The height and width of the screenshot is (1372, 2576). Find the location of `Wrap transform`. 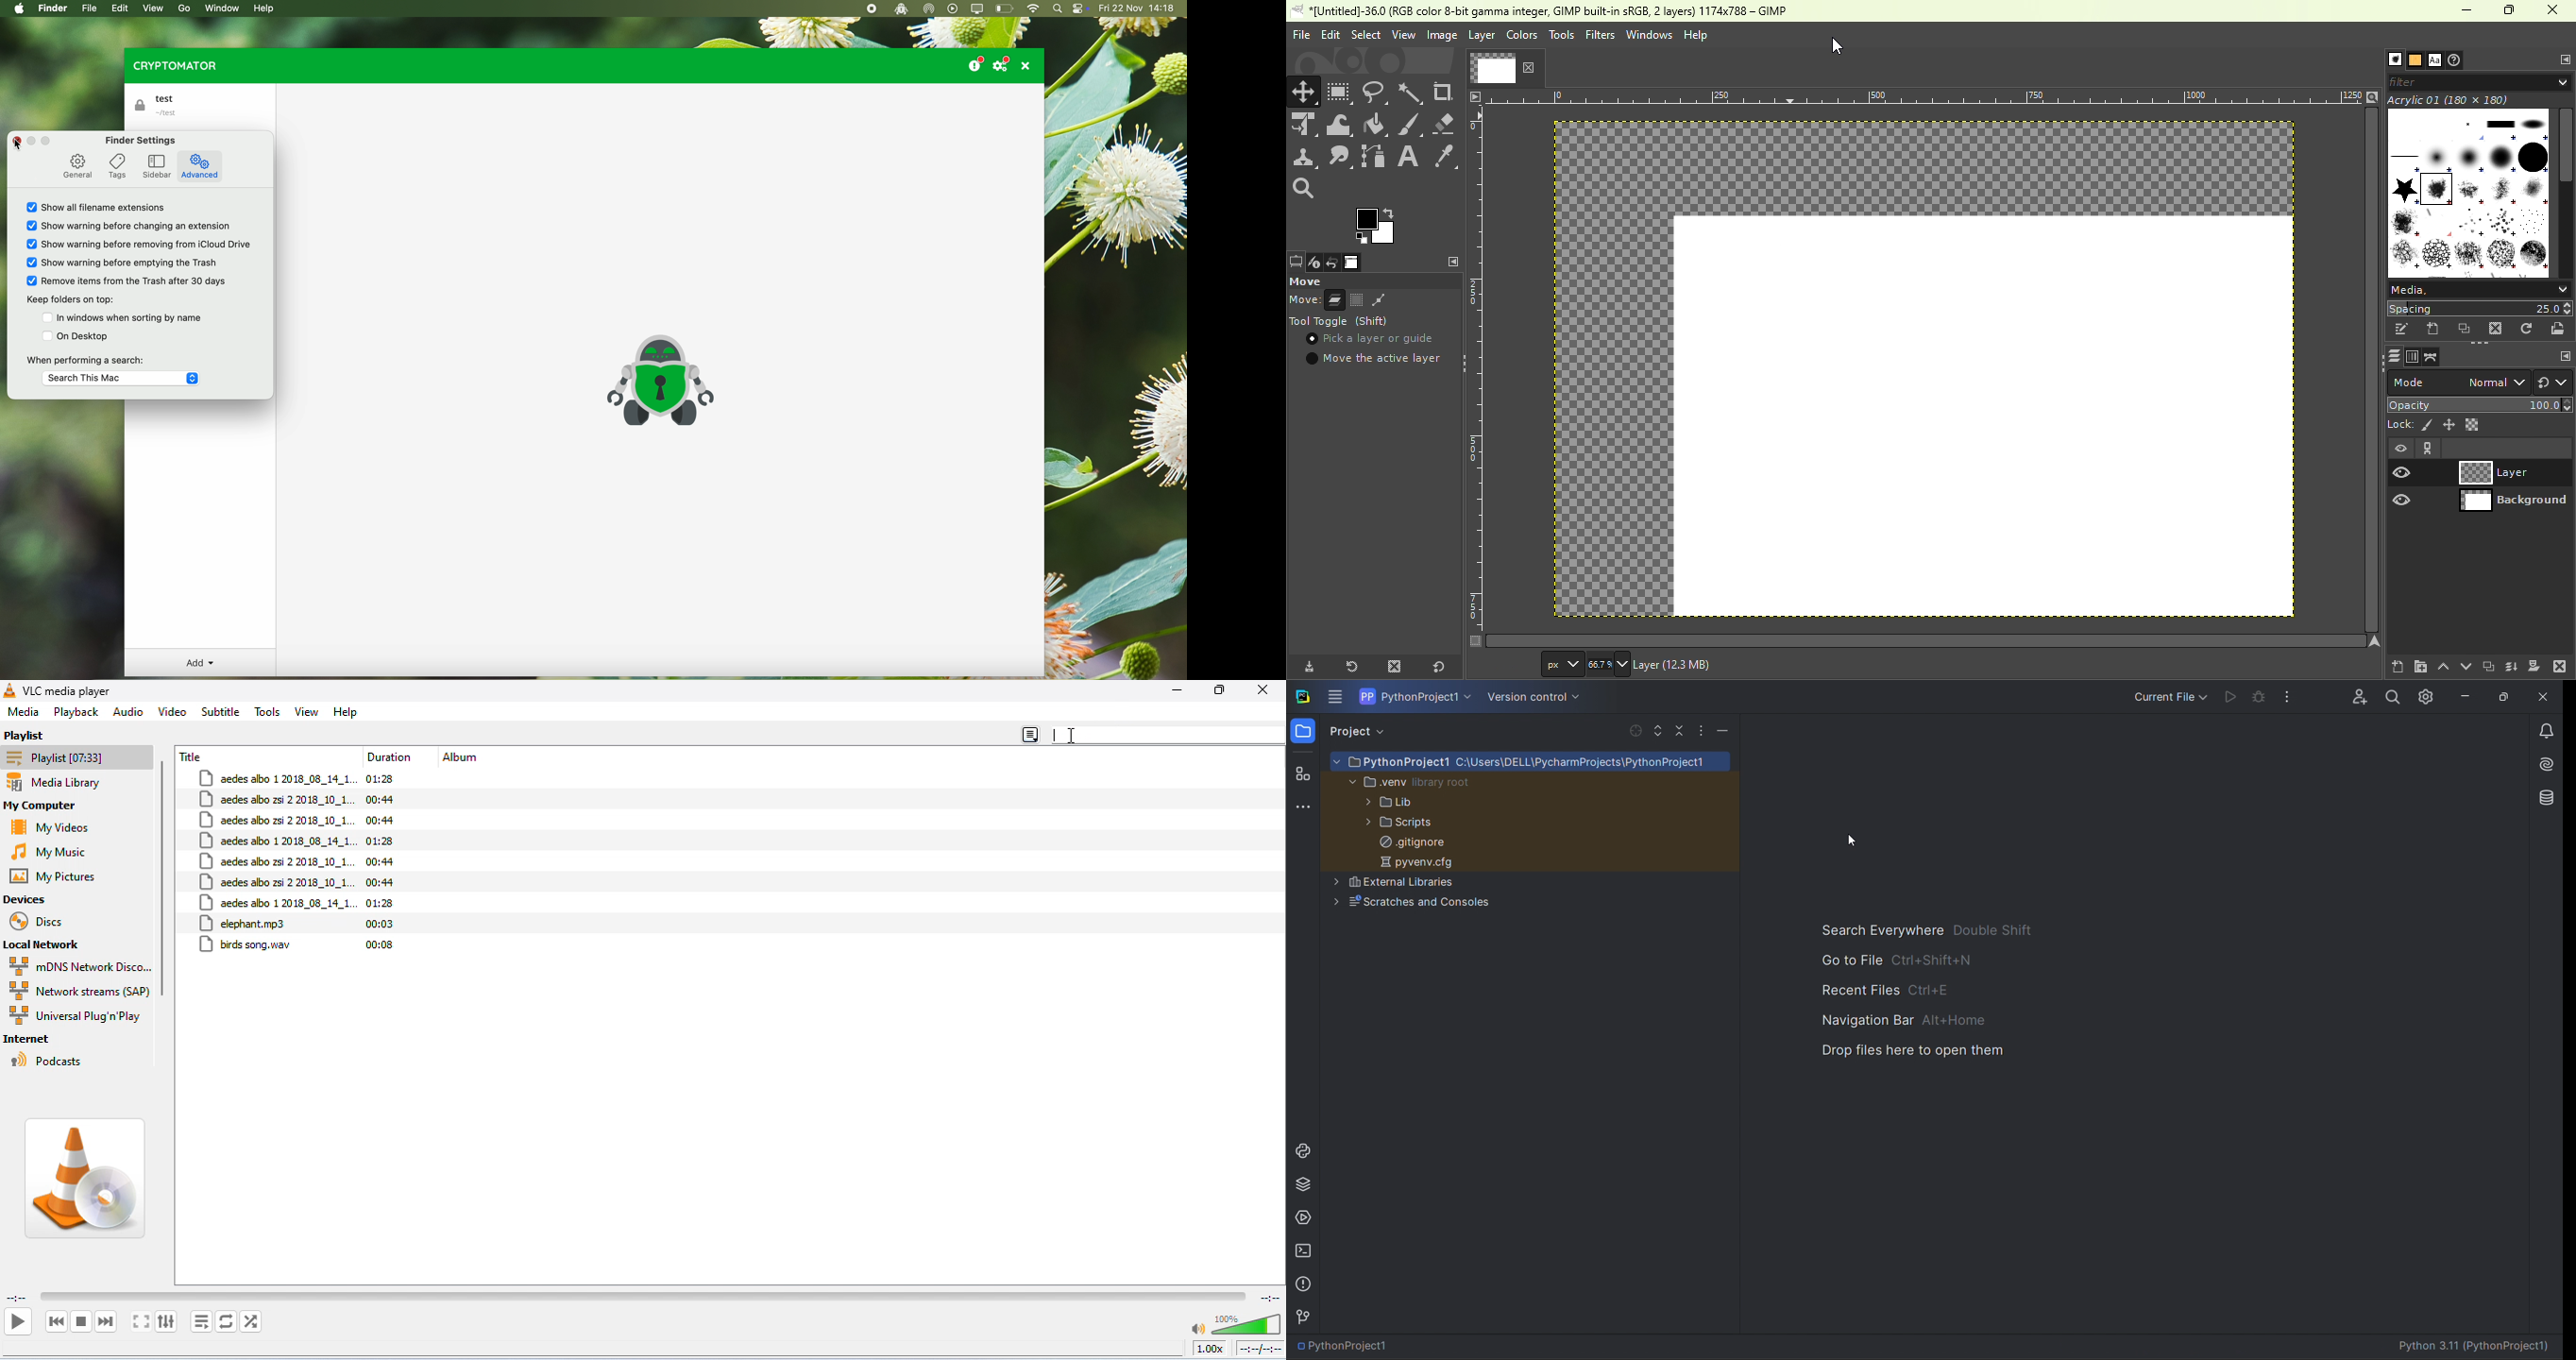

Wrap transform is located at coordinates (1339, 125).